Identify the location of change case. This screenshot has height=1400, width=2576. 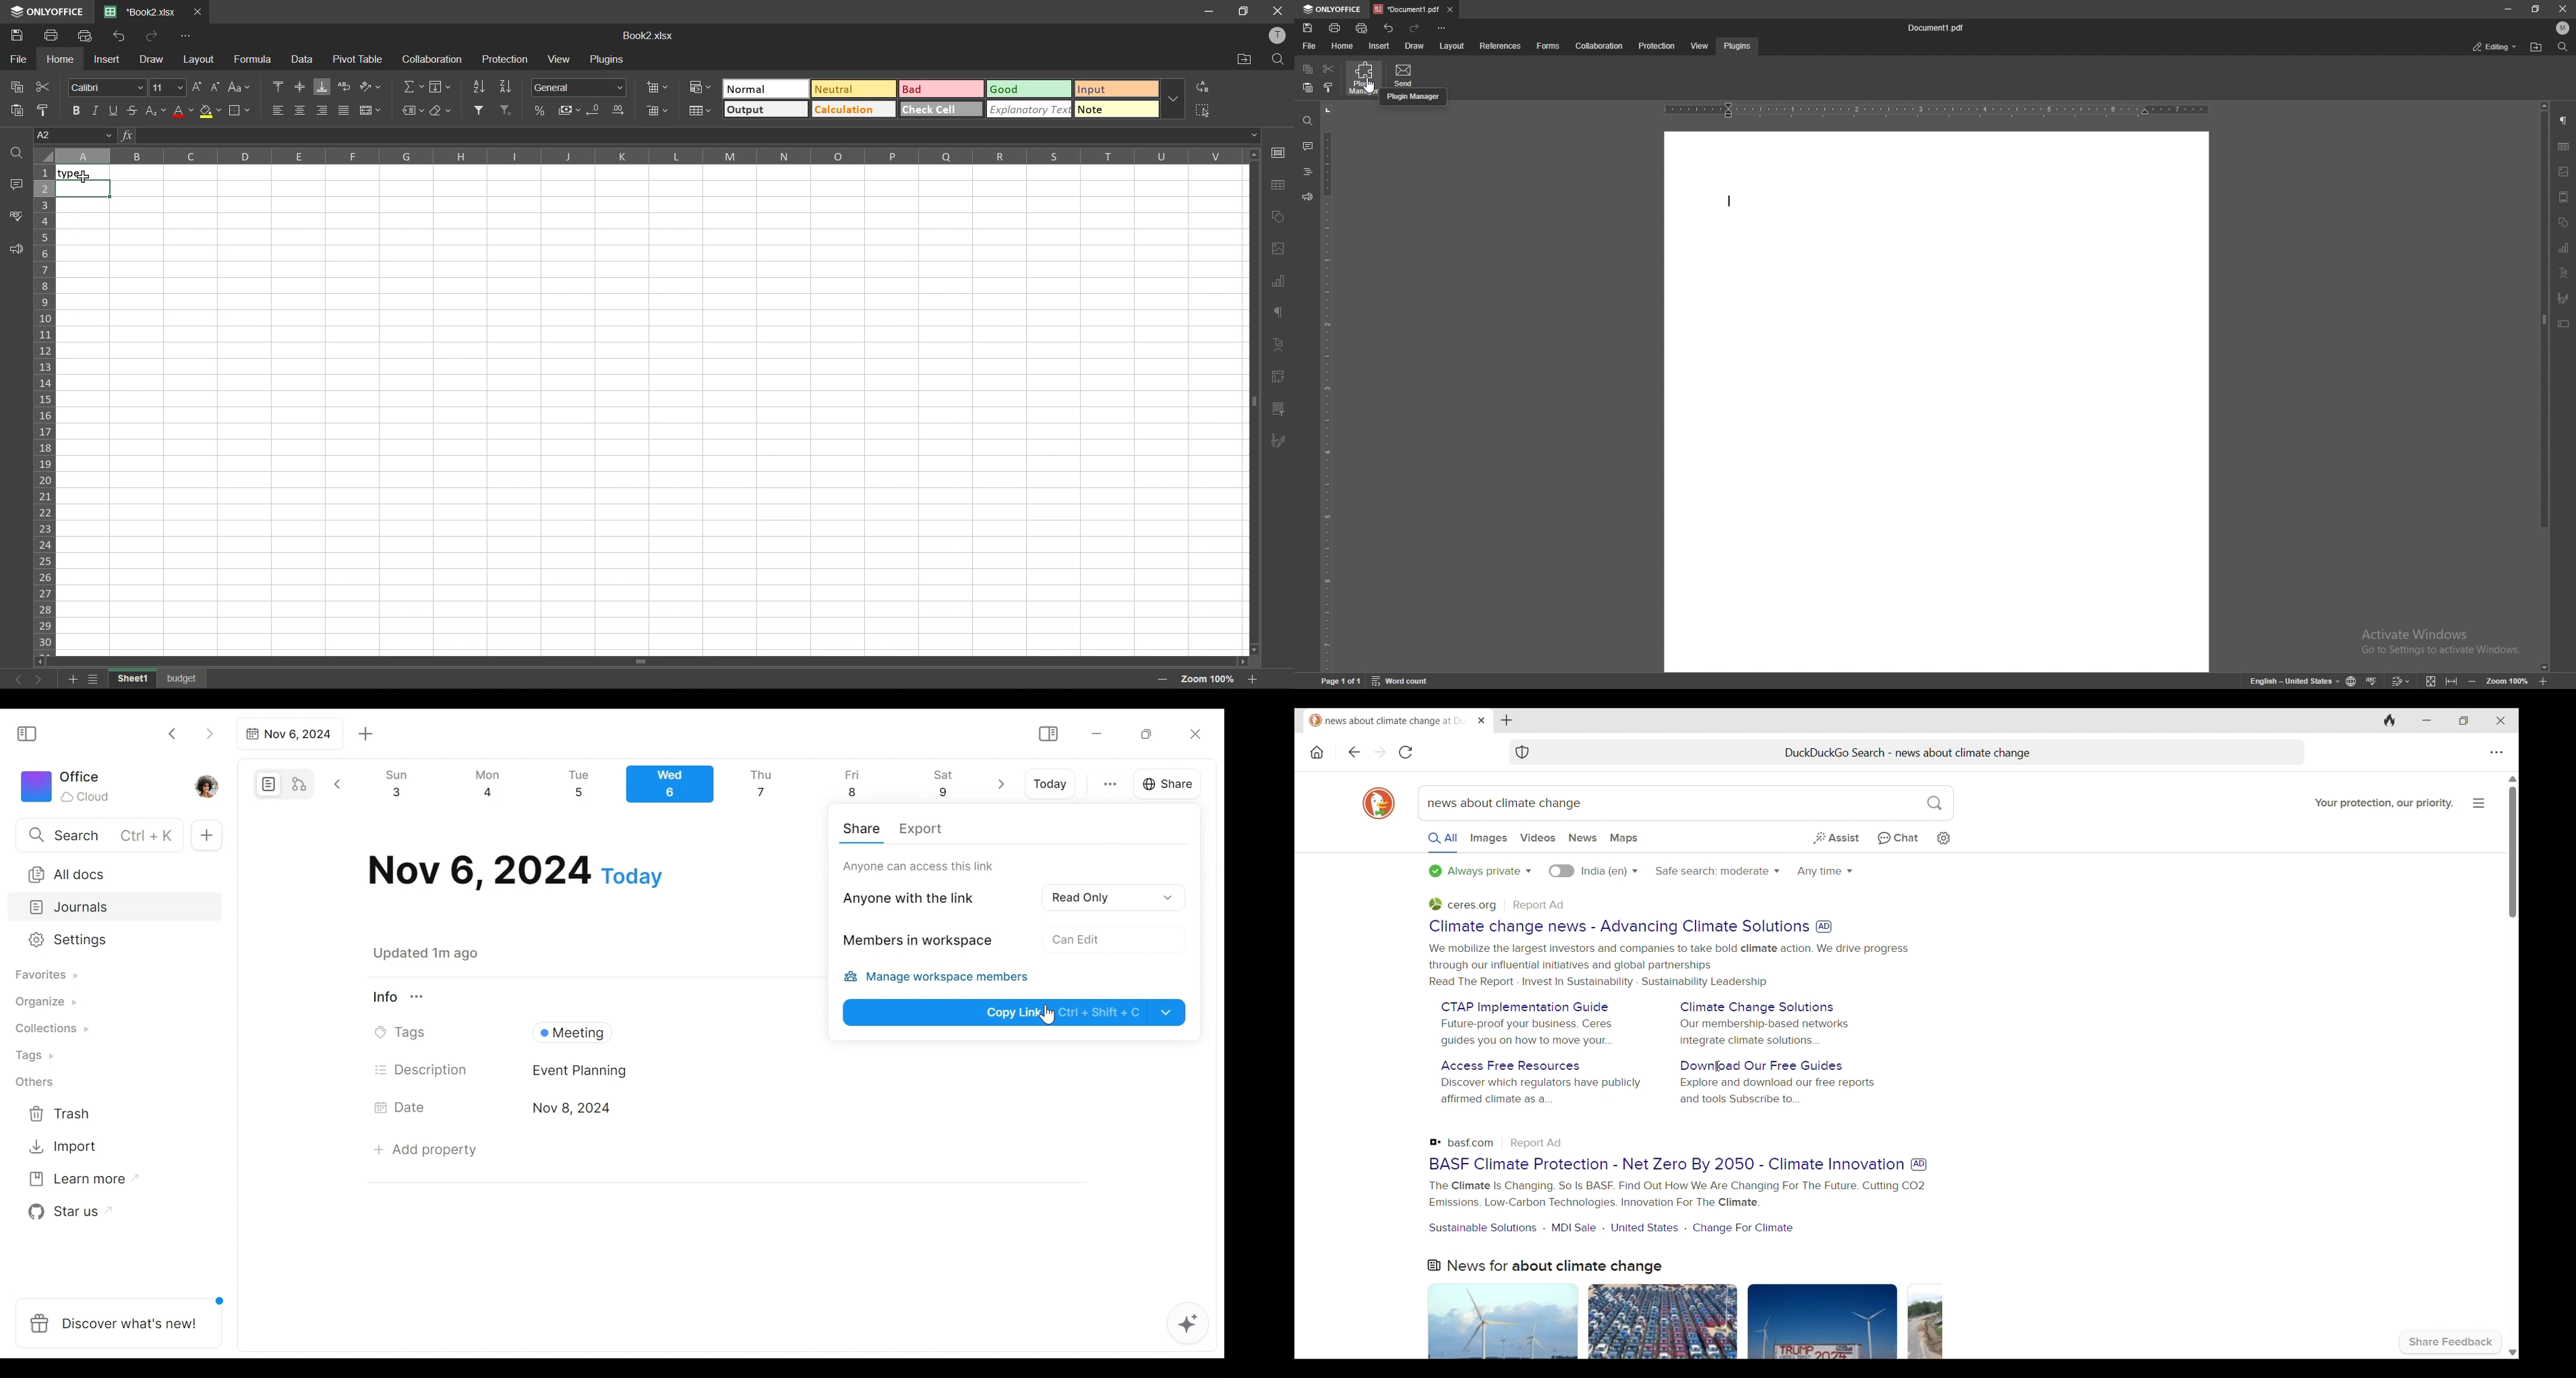
(242, 88).